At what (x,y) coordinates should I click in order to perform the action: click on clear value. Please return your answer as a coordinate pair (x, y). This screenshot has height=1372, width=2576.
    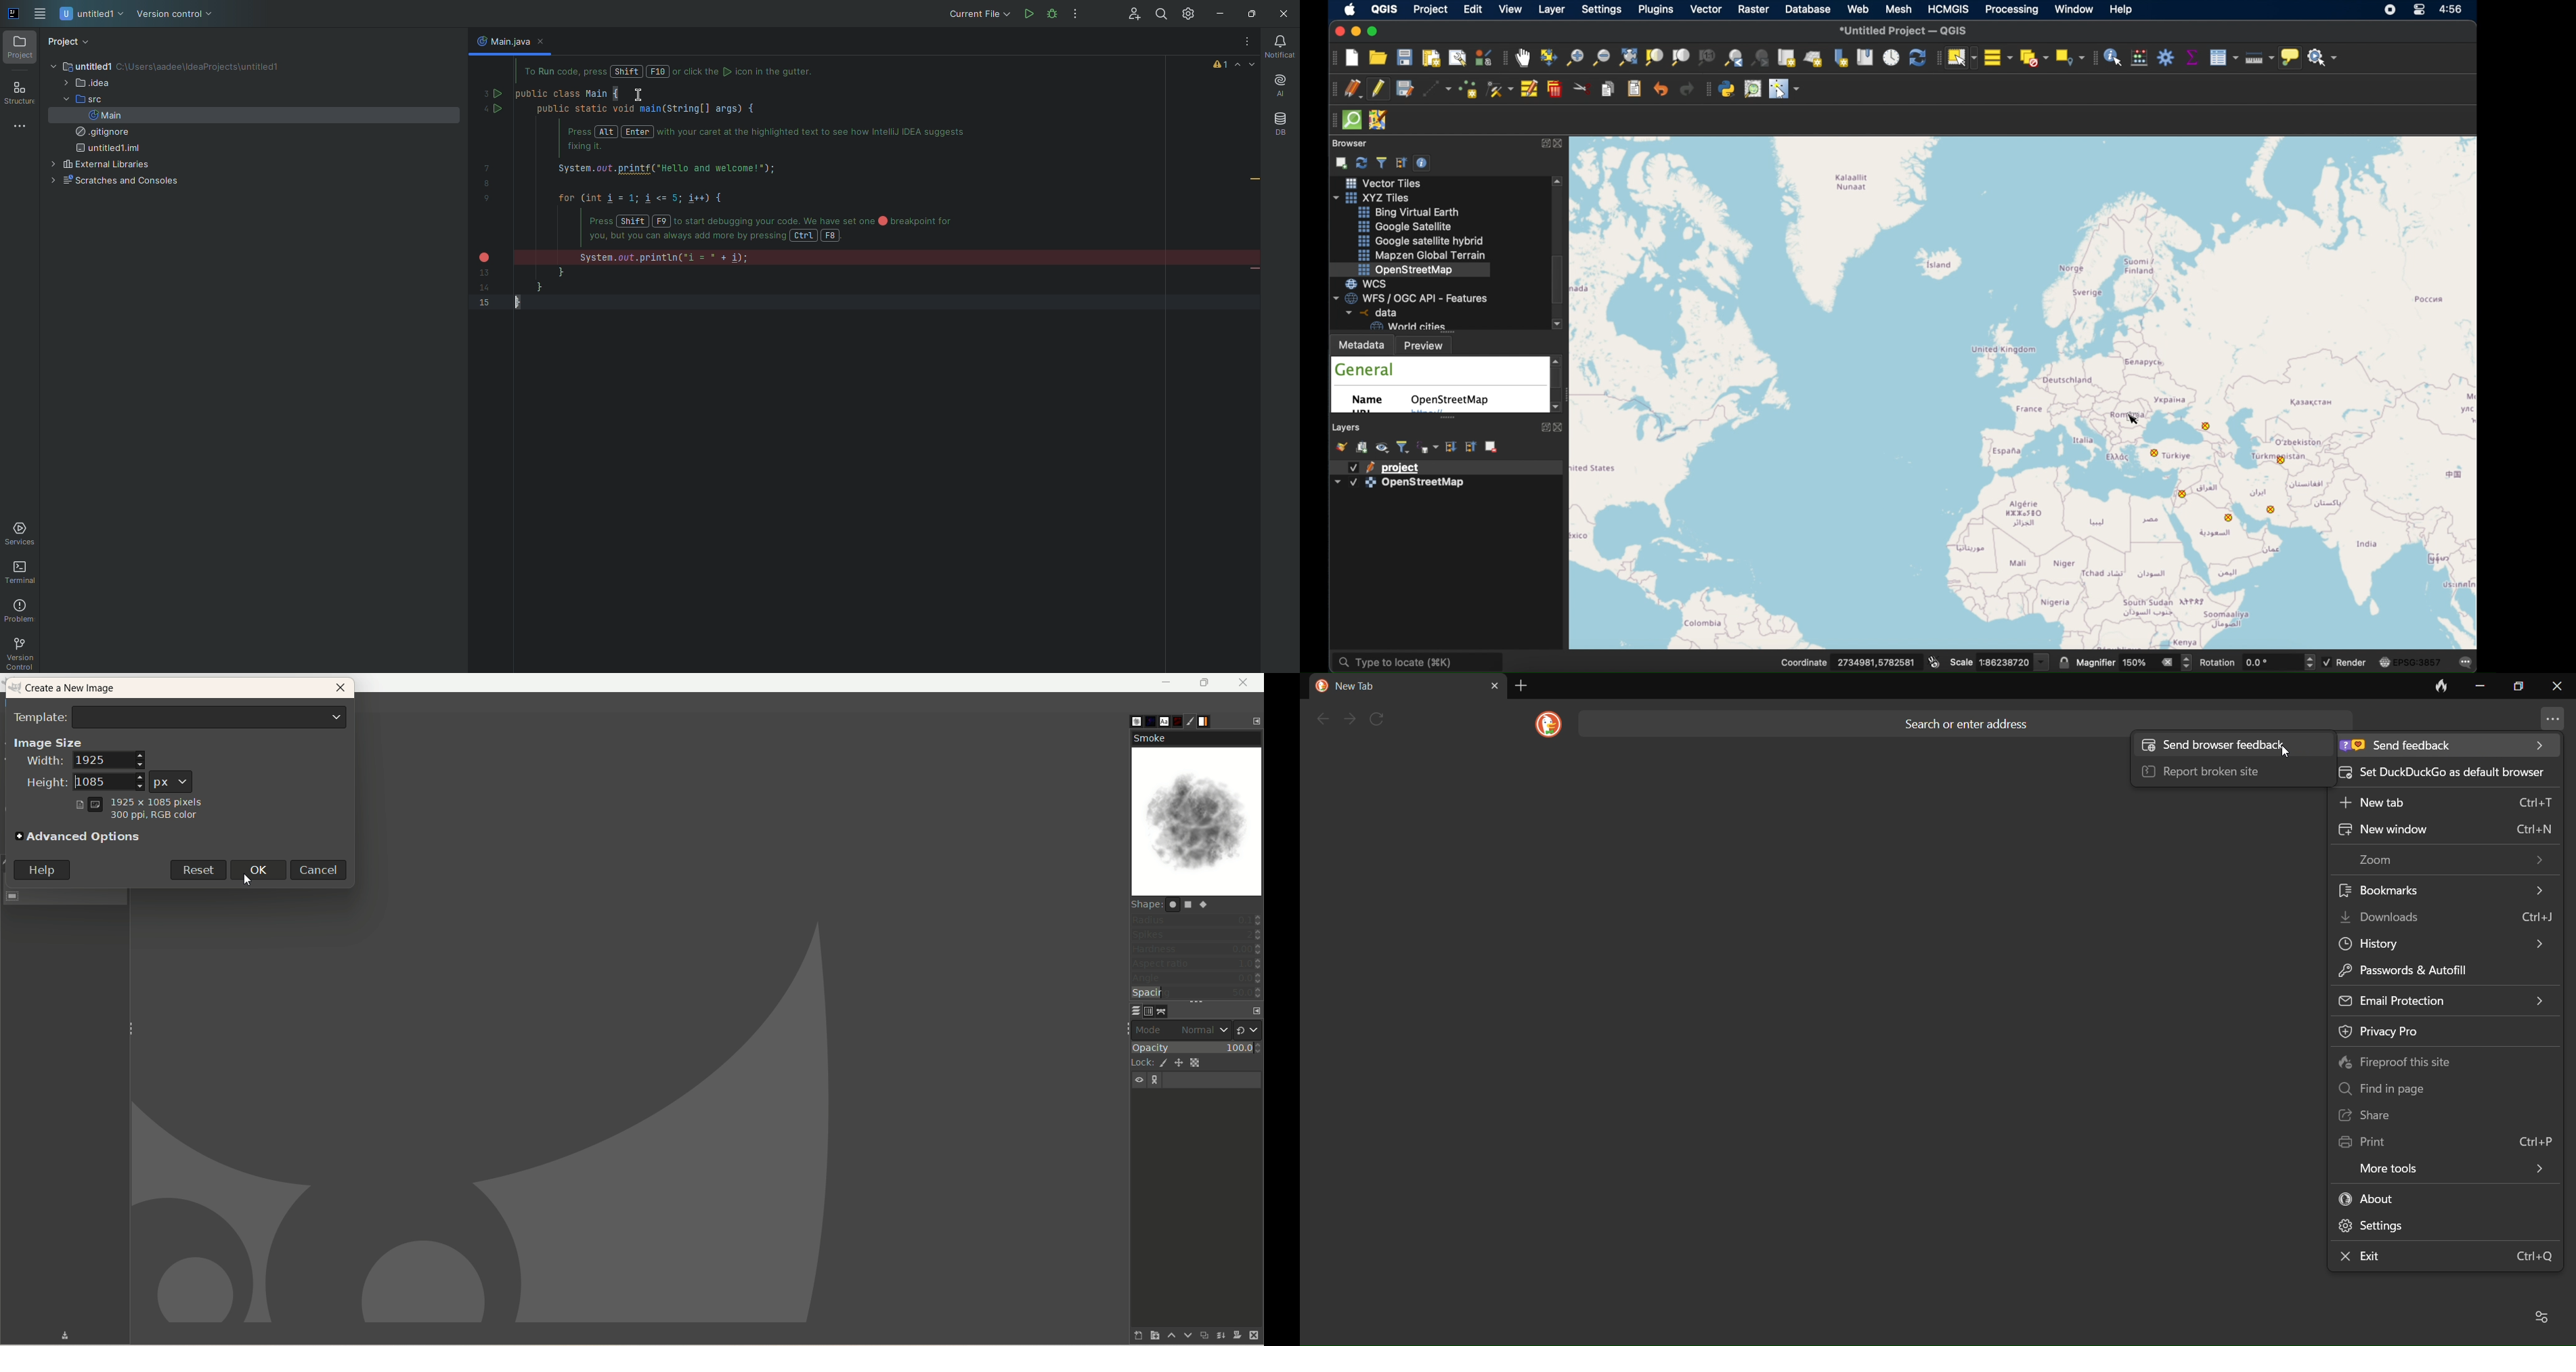
    Looking at the image, I should click on (2167, 661).